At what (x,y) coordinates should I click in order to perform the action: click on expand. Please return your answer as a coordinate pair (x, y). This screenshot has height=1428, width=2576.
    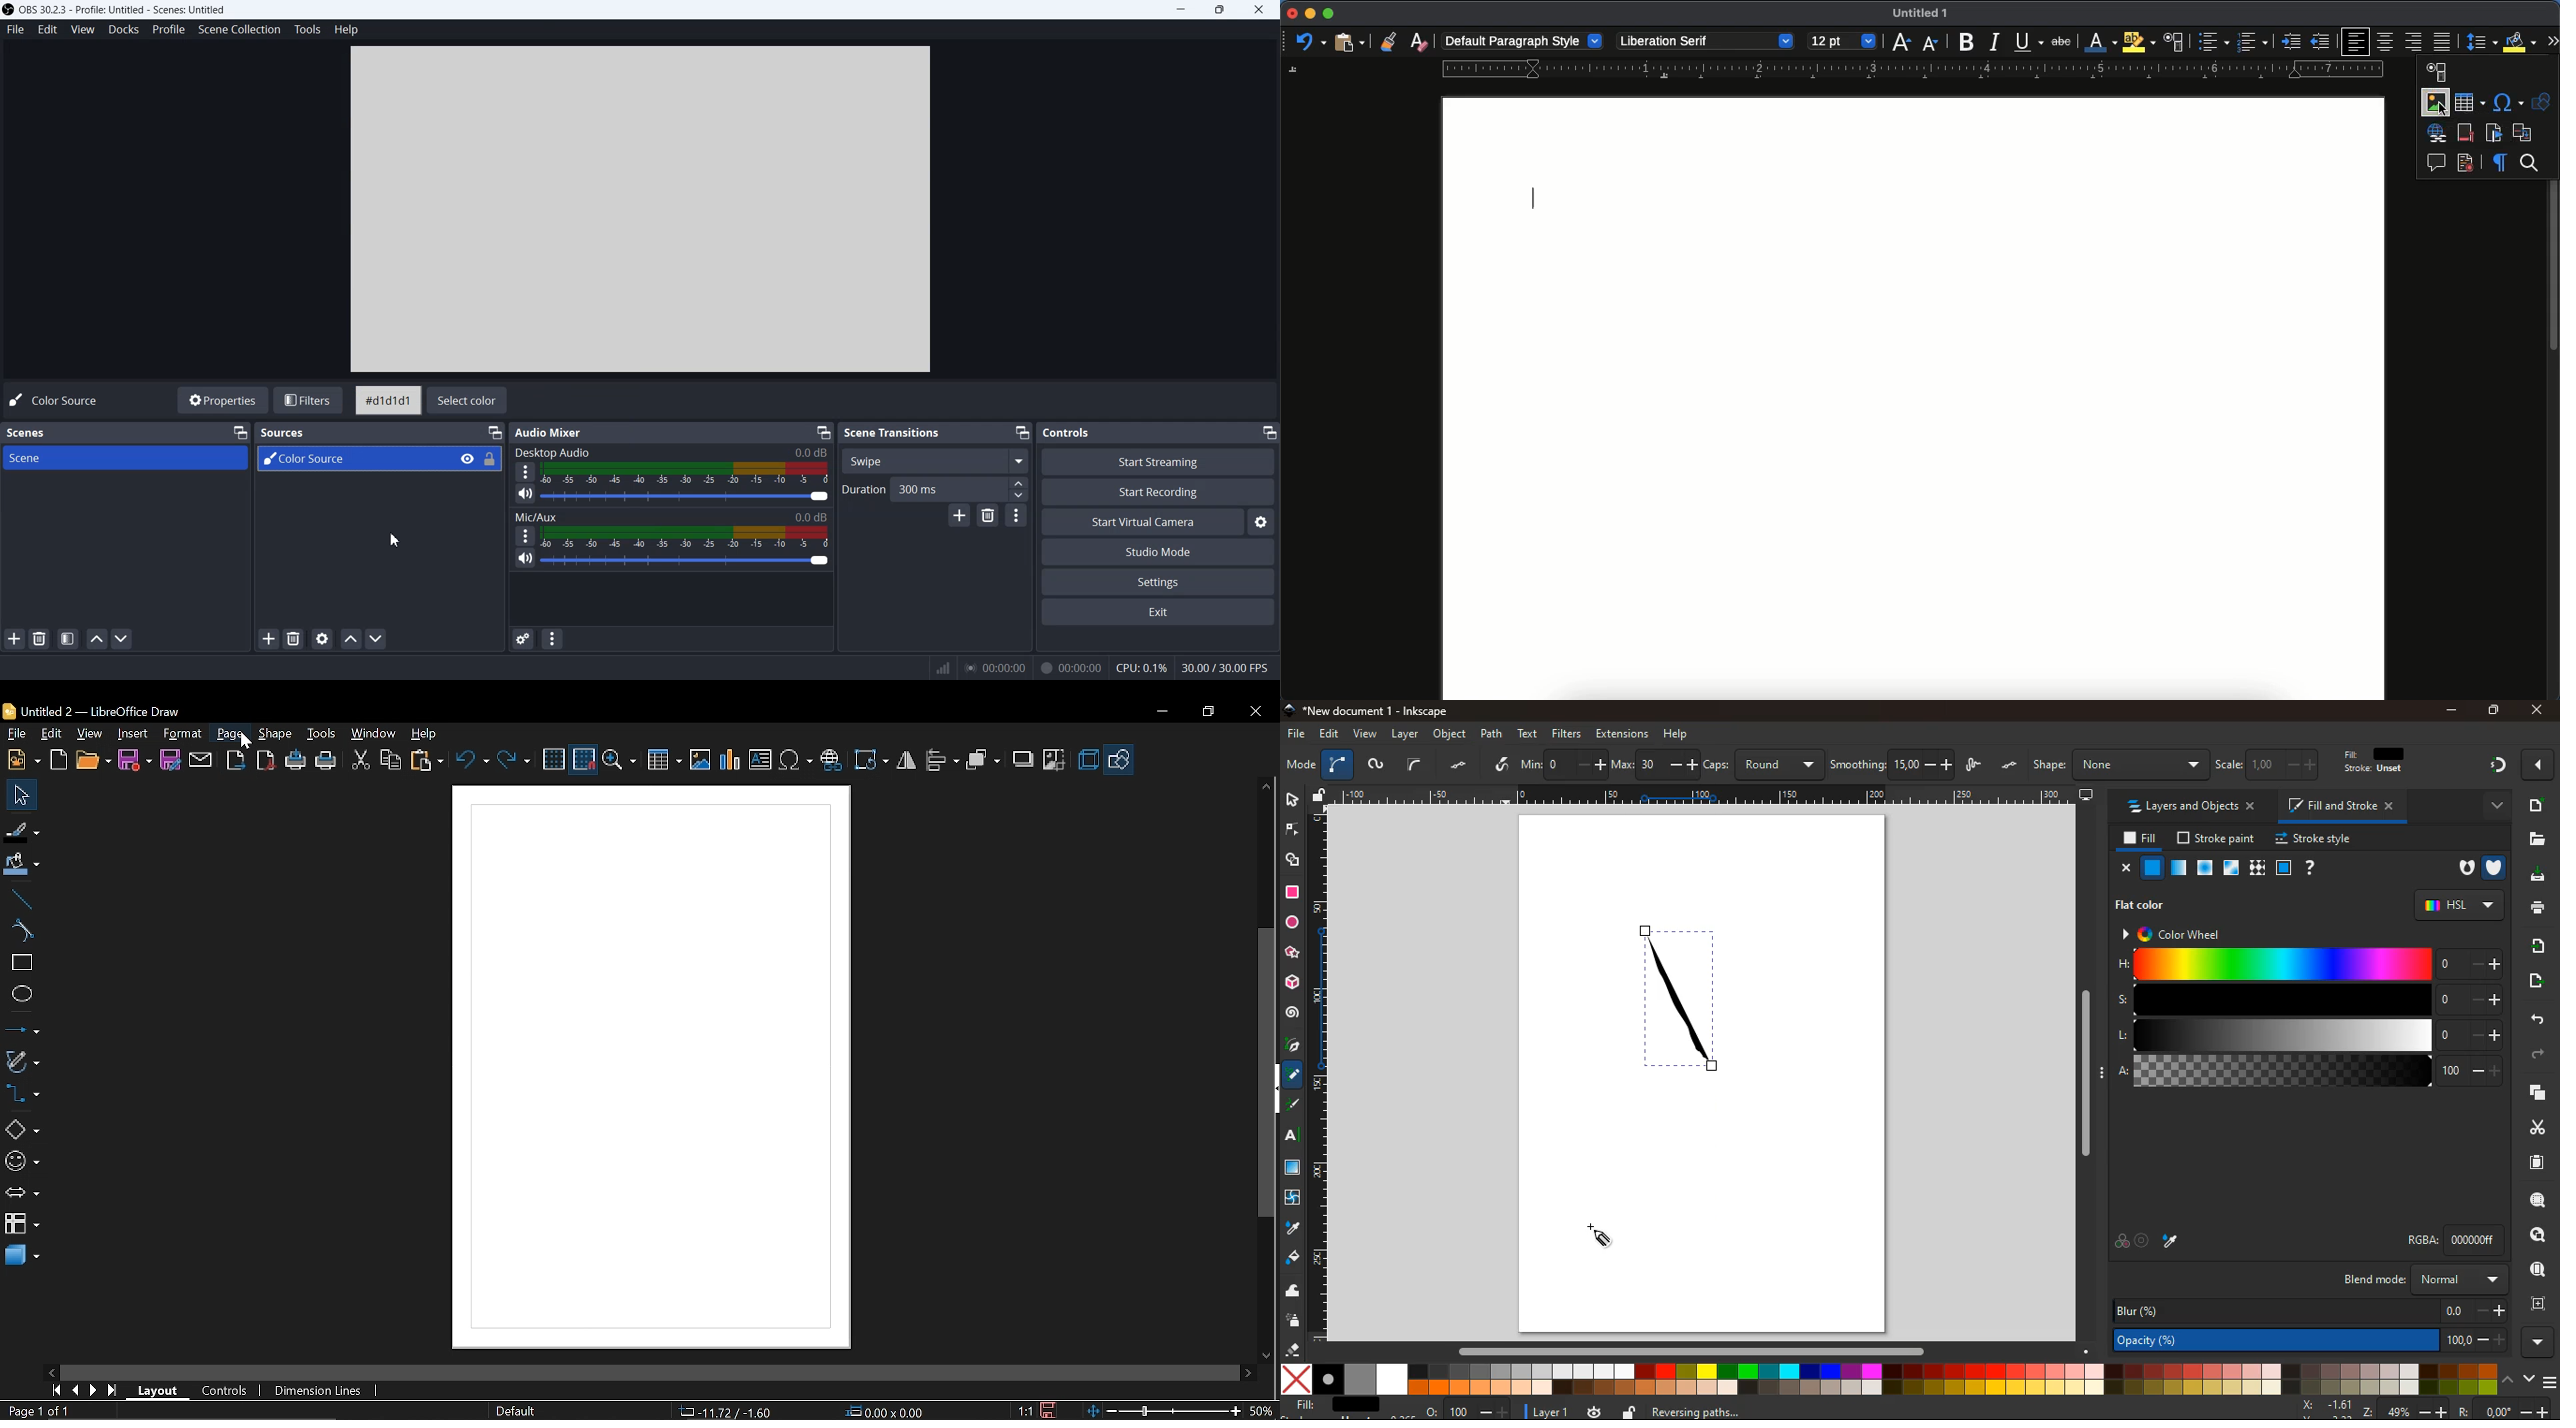
    Looking at the image, I should click on (2552, 43).